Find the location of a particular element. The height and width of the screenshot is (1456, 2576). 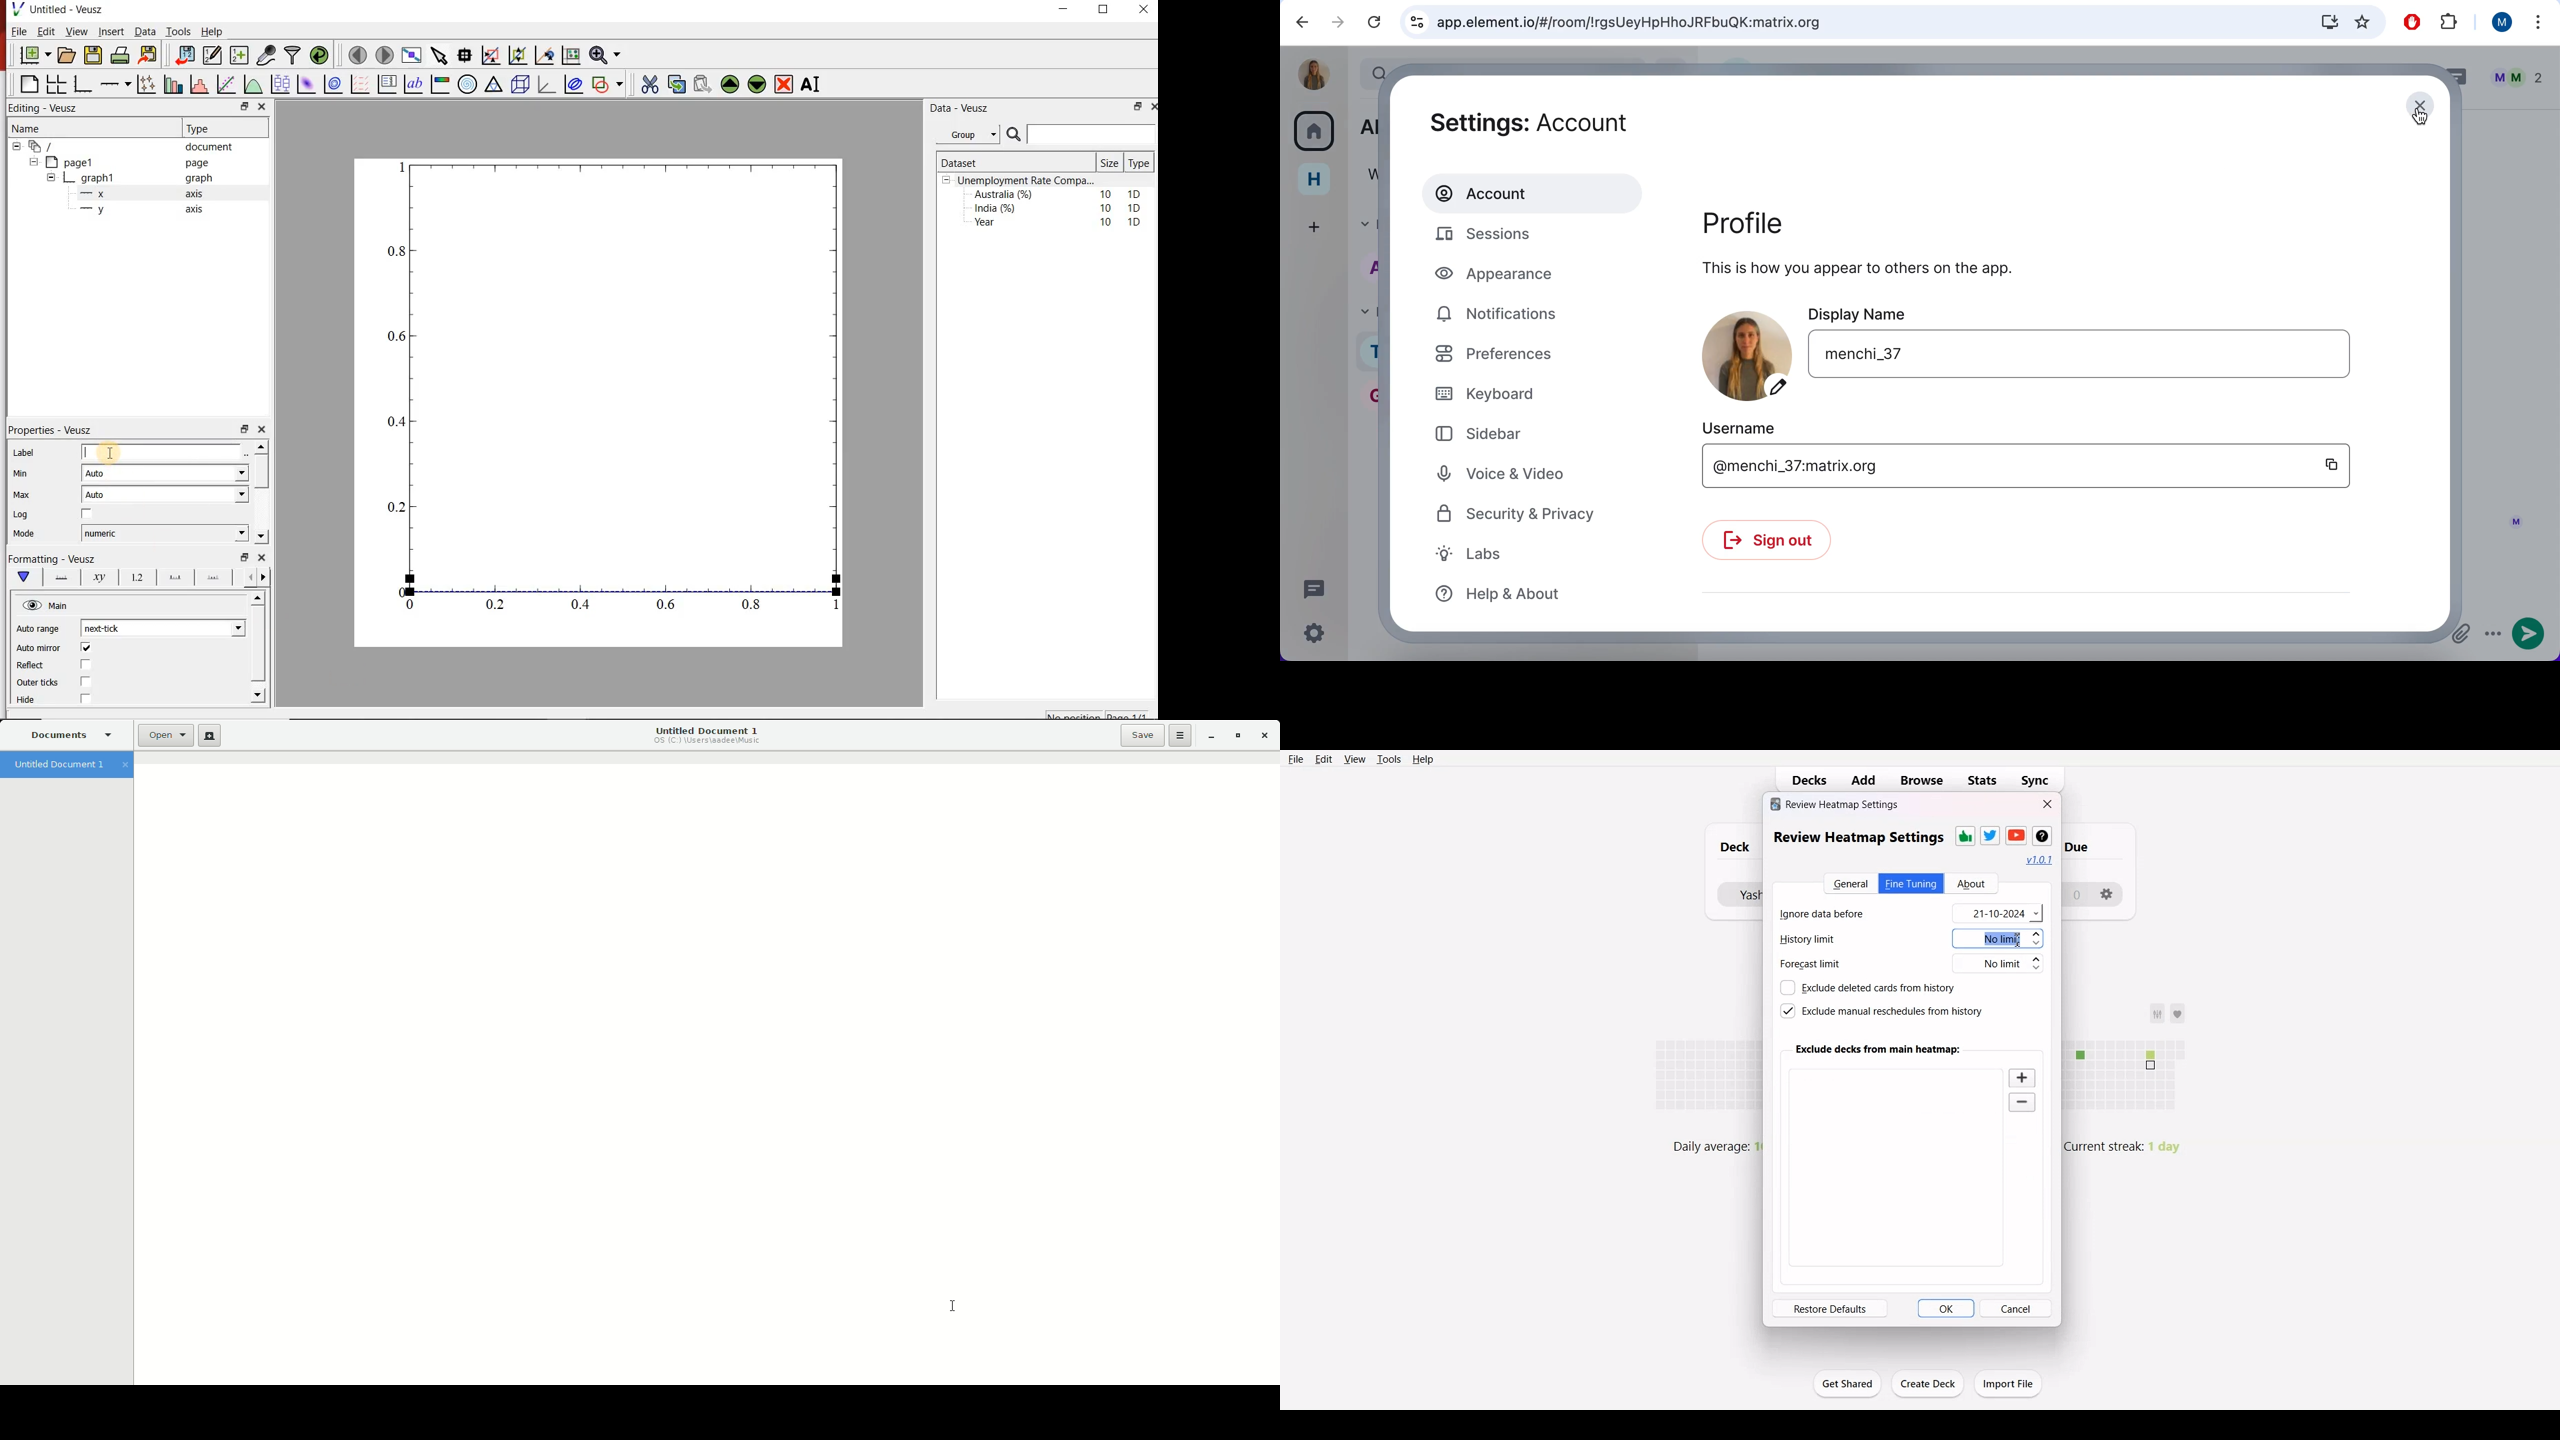

more left is located at coordinates (248, 577).